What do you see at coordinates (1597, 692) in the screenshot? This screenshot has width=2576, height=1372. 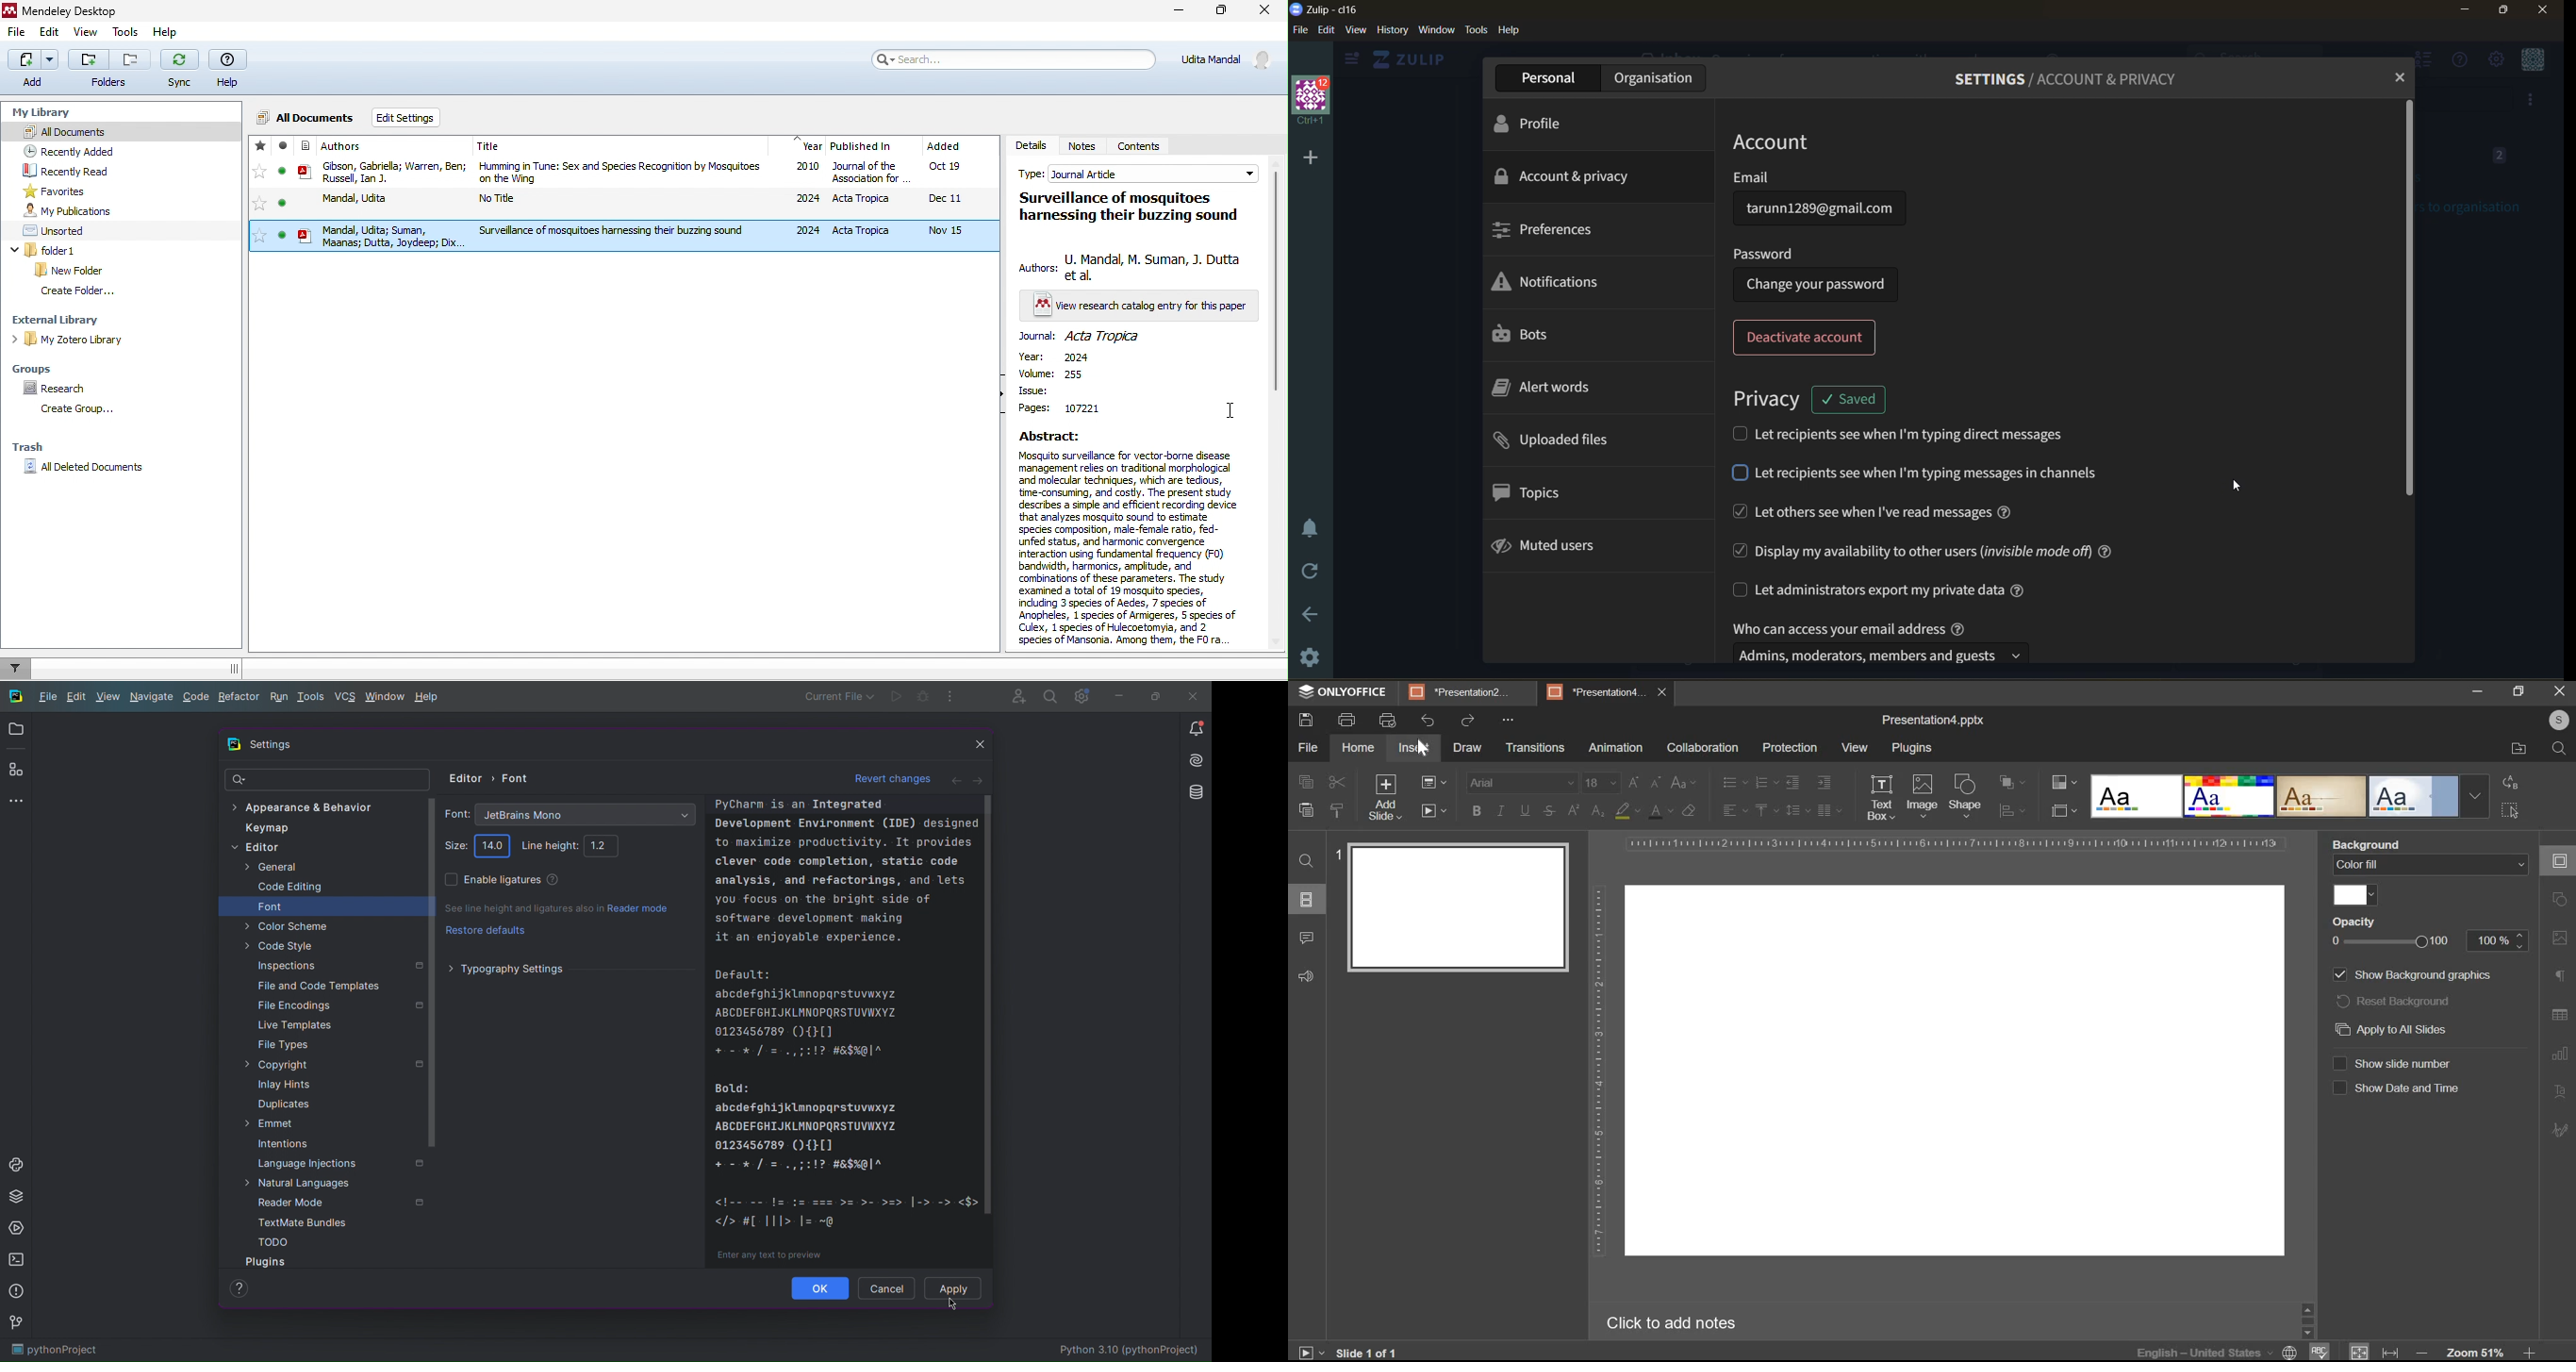 I see `Presentation4` at bounding box center [1597, 692].